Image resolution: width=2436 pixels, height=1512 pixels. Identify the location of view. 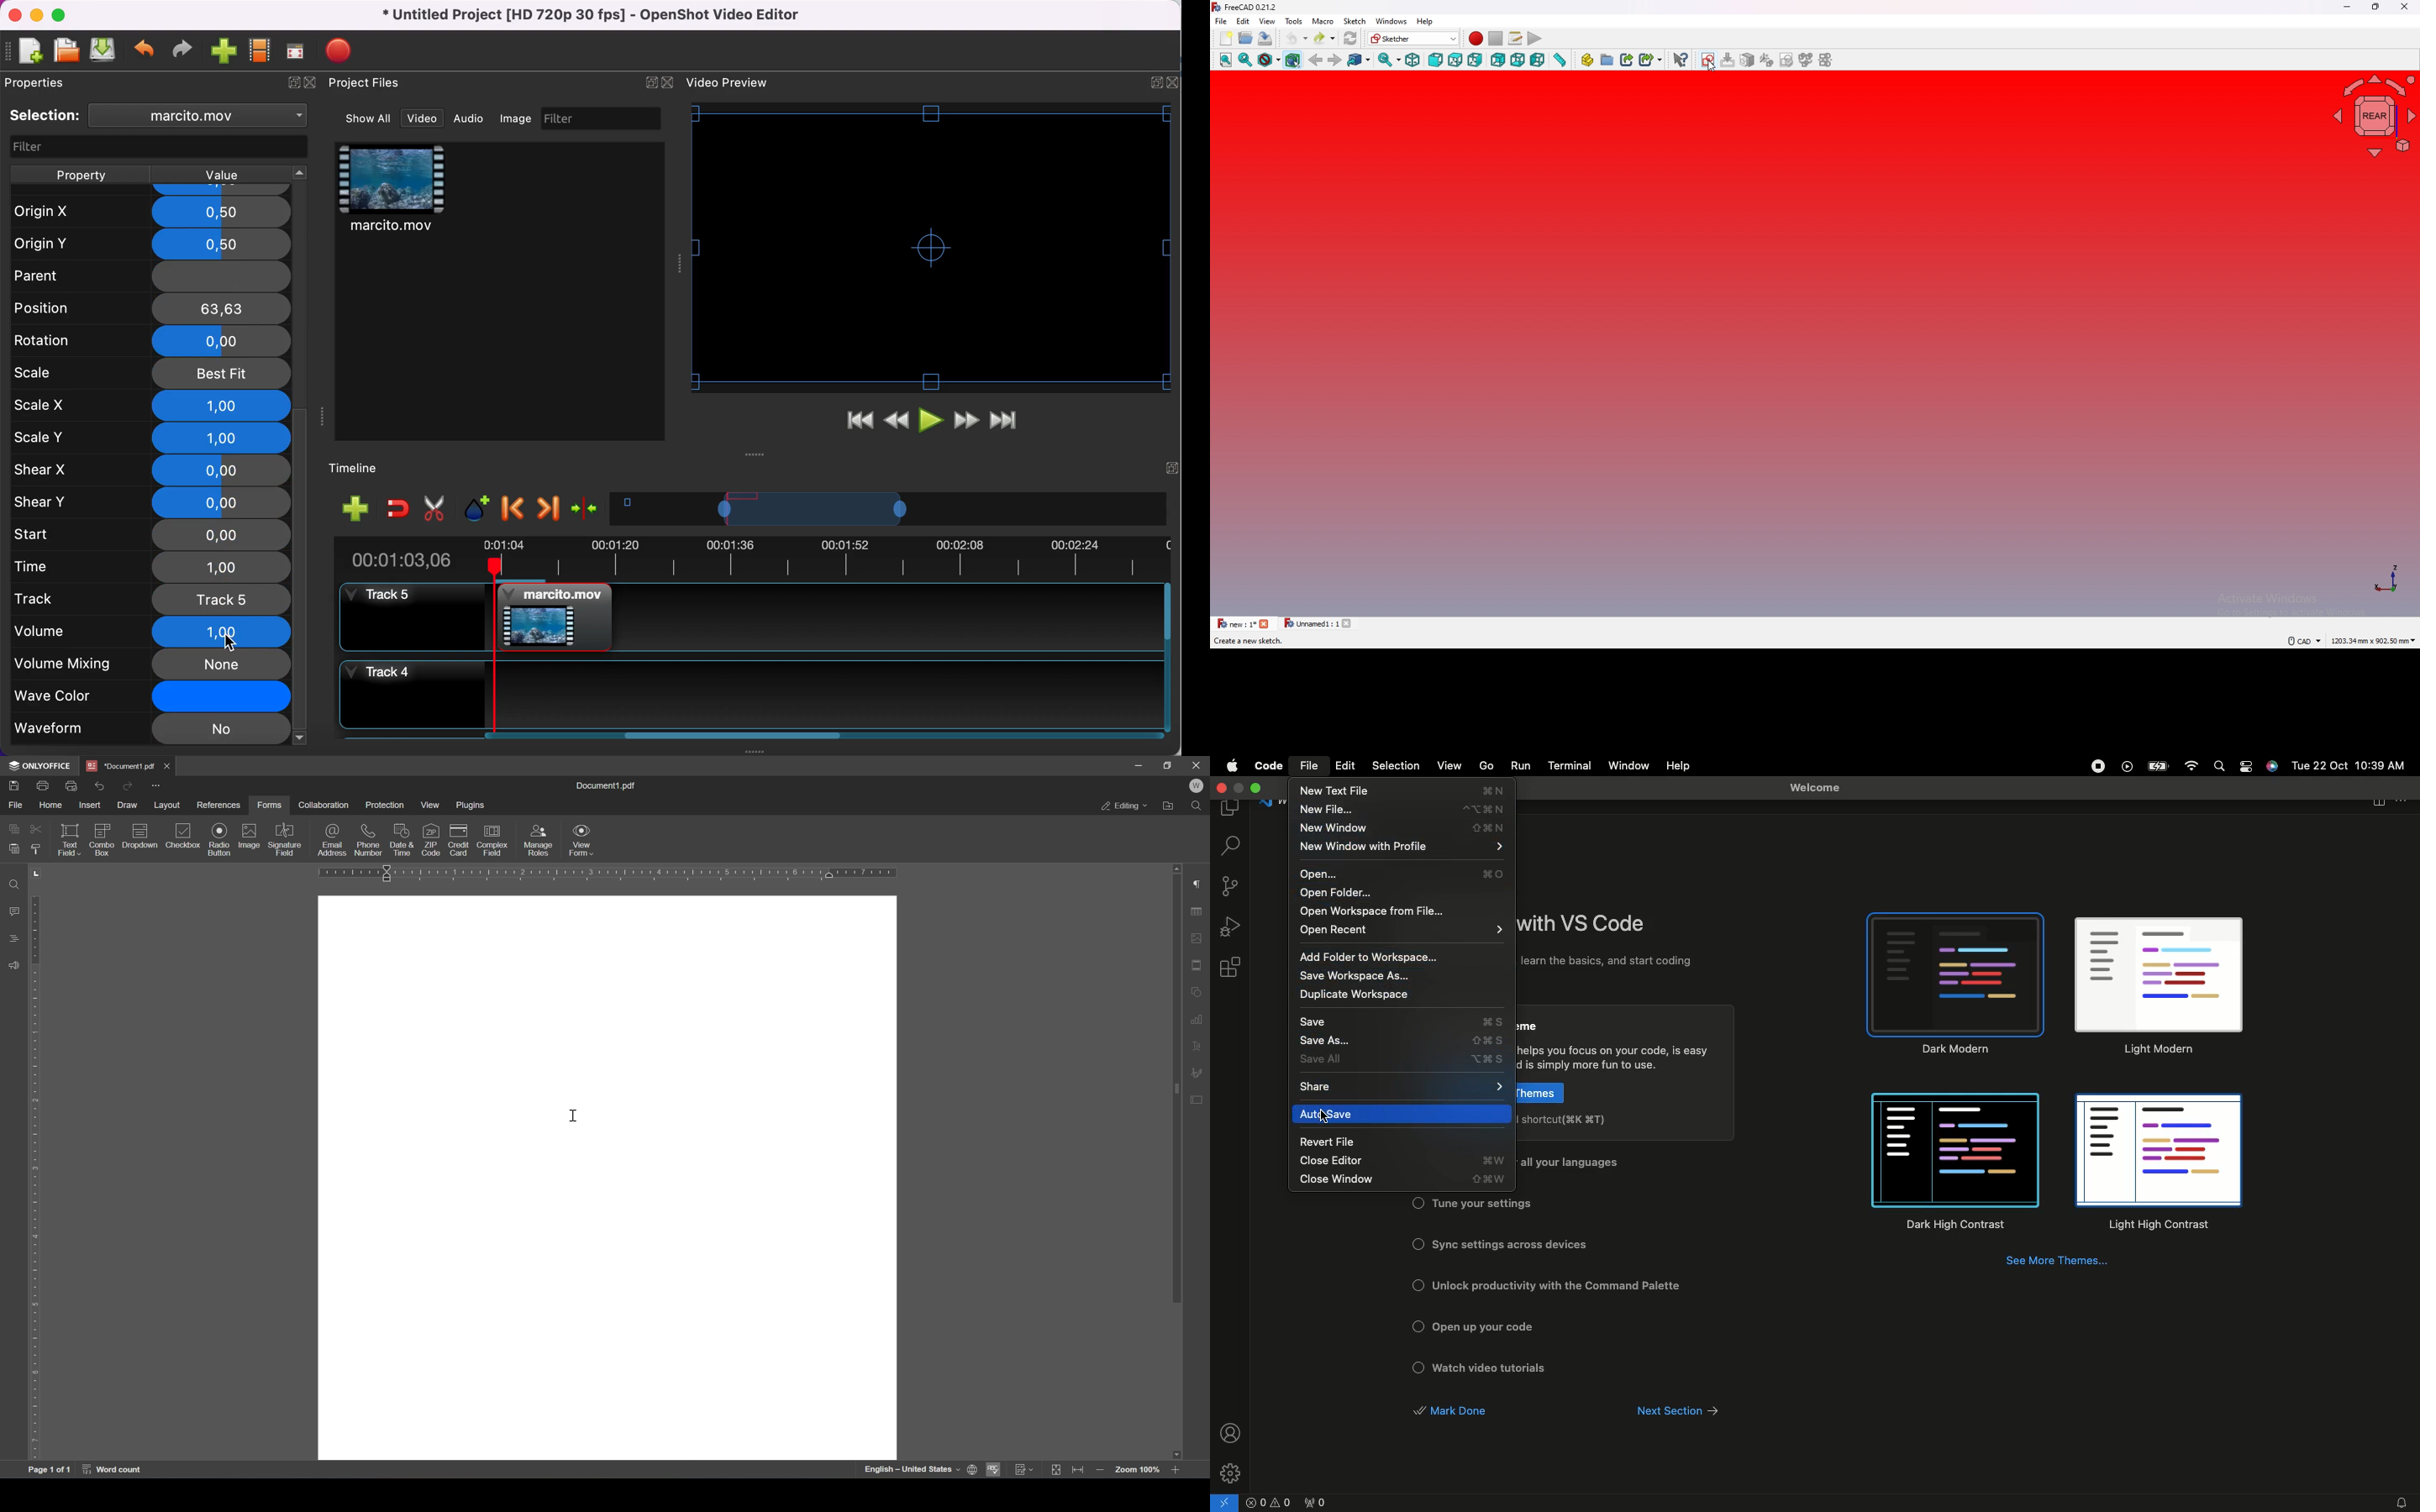
(1267, 20).